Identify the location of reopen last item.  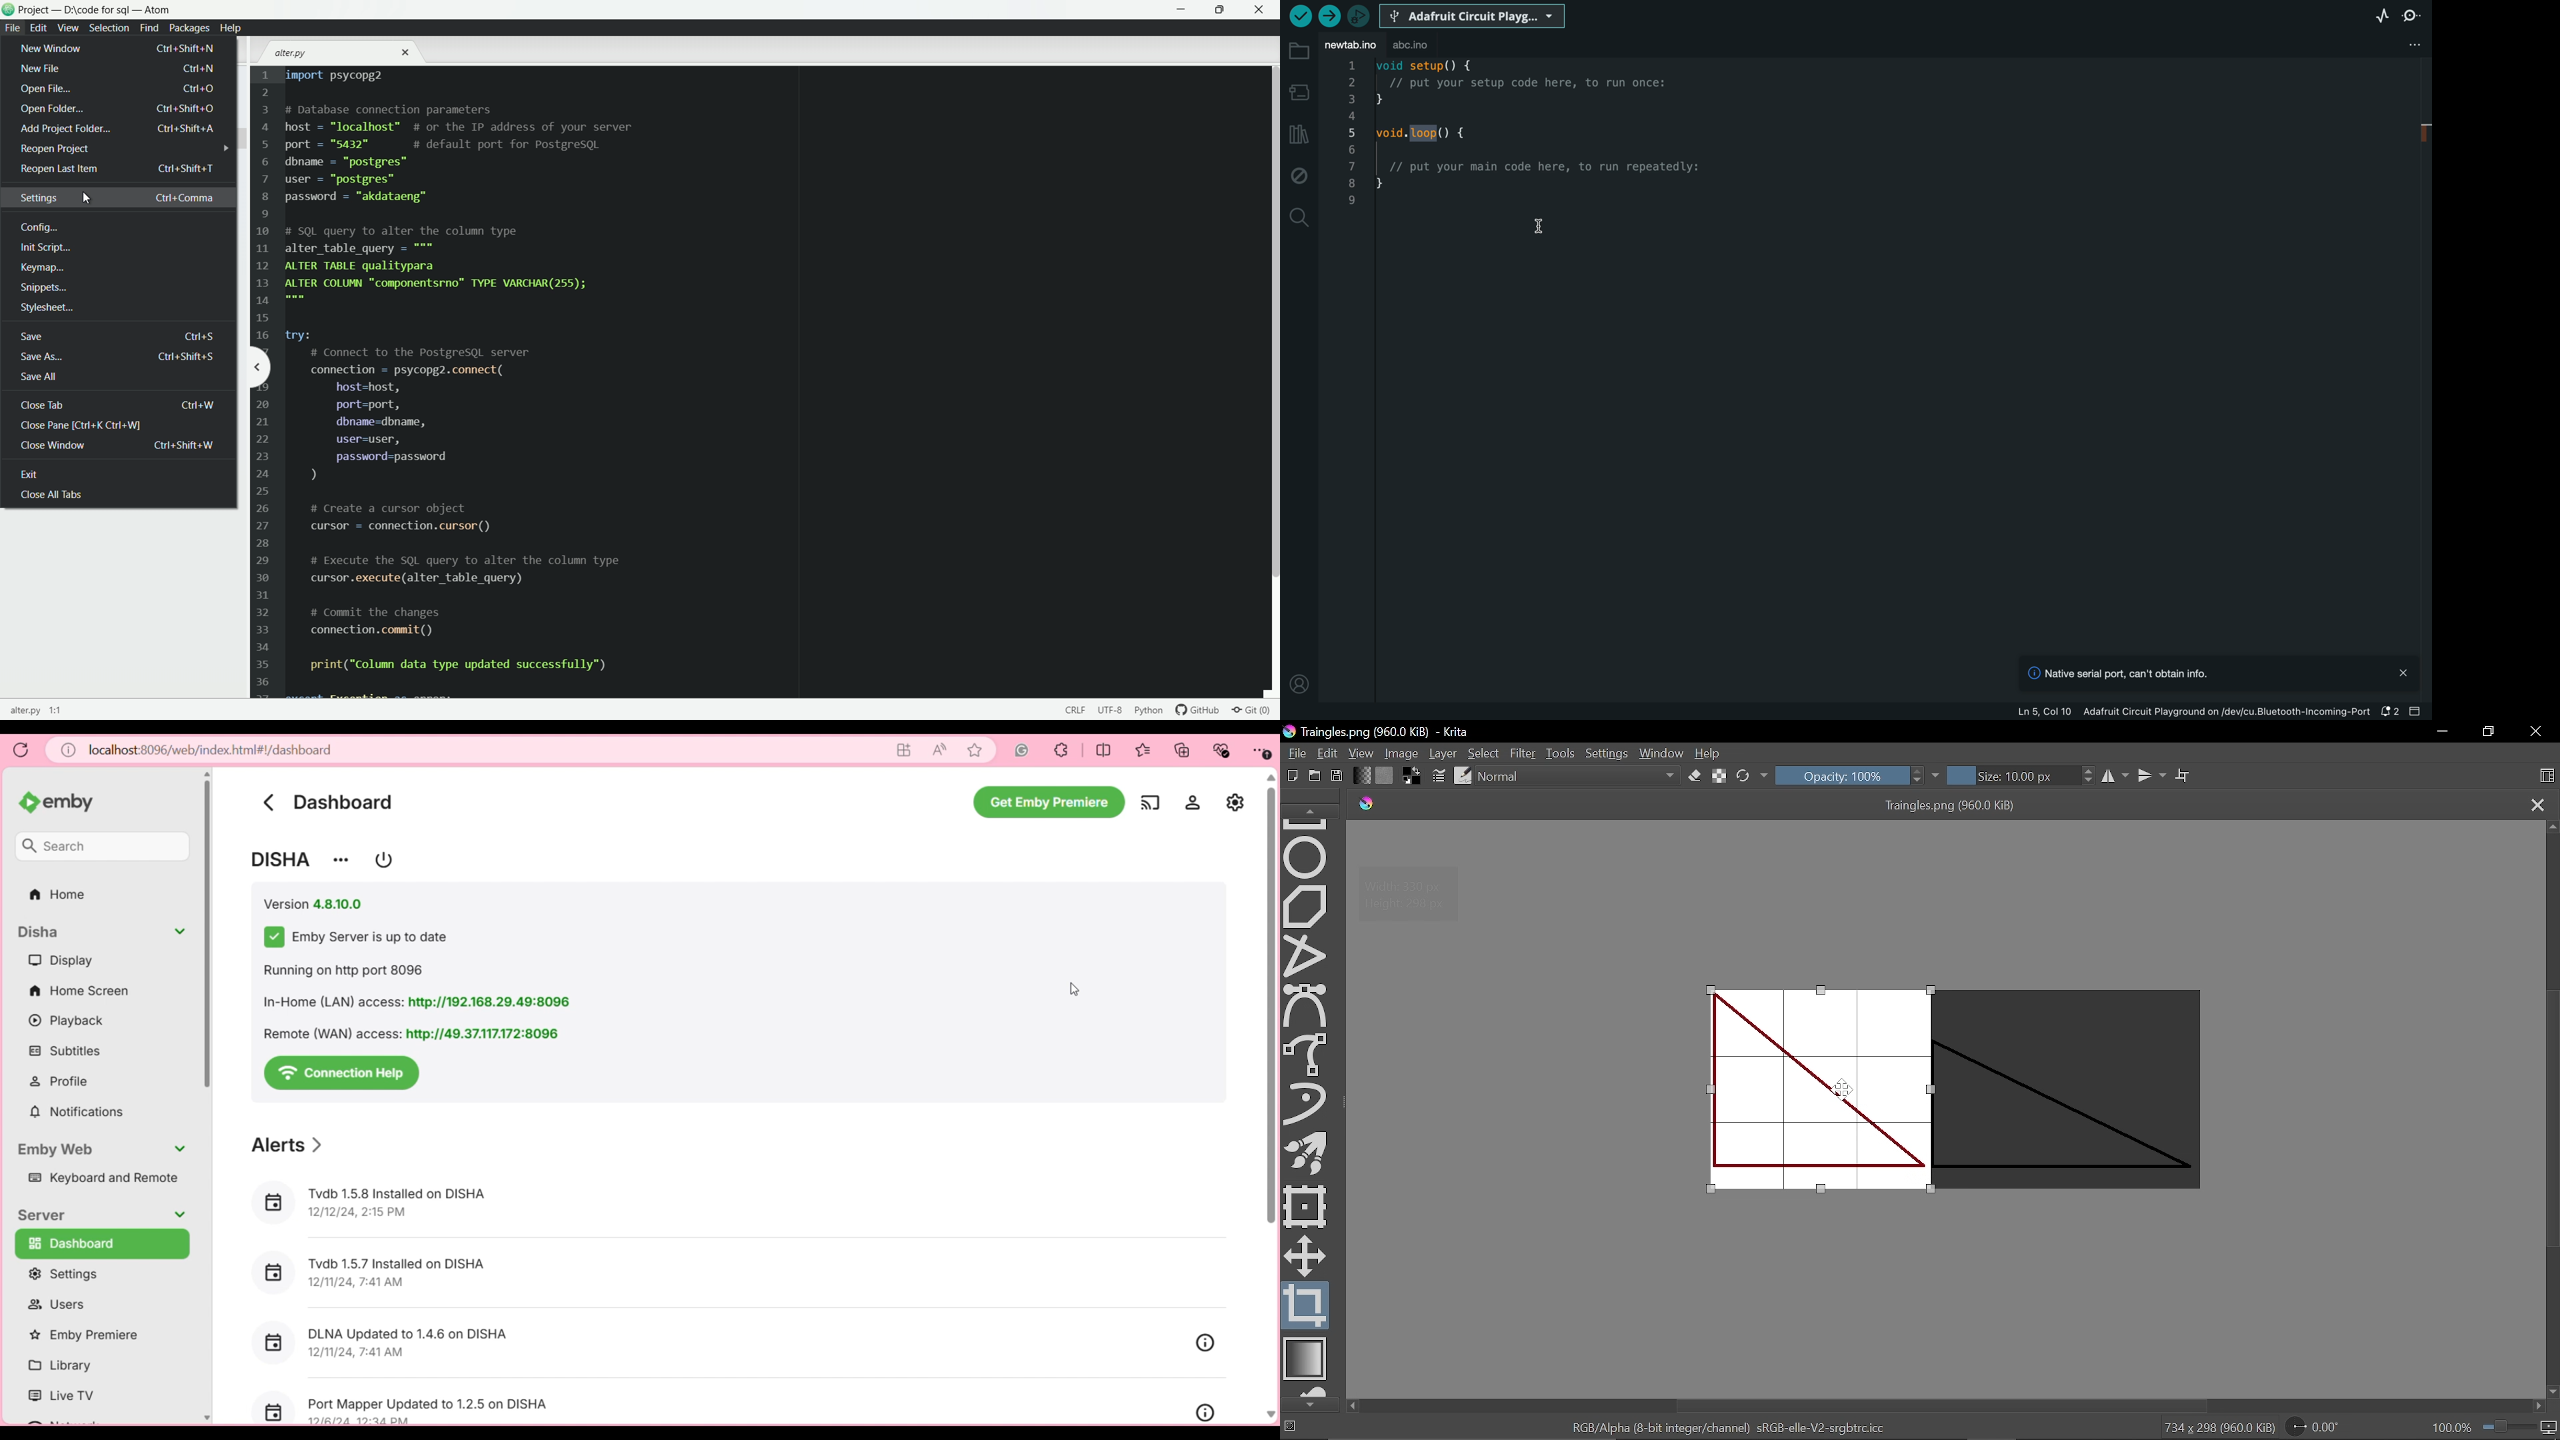
(117, 169).